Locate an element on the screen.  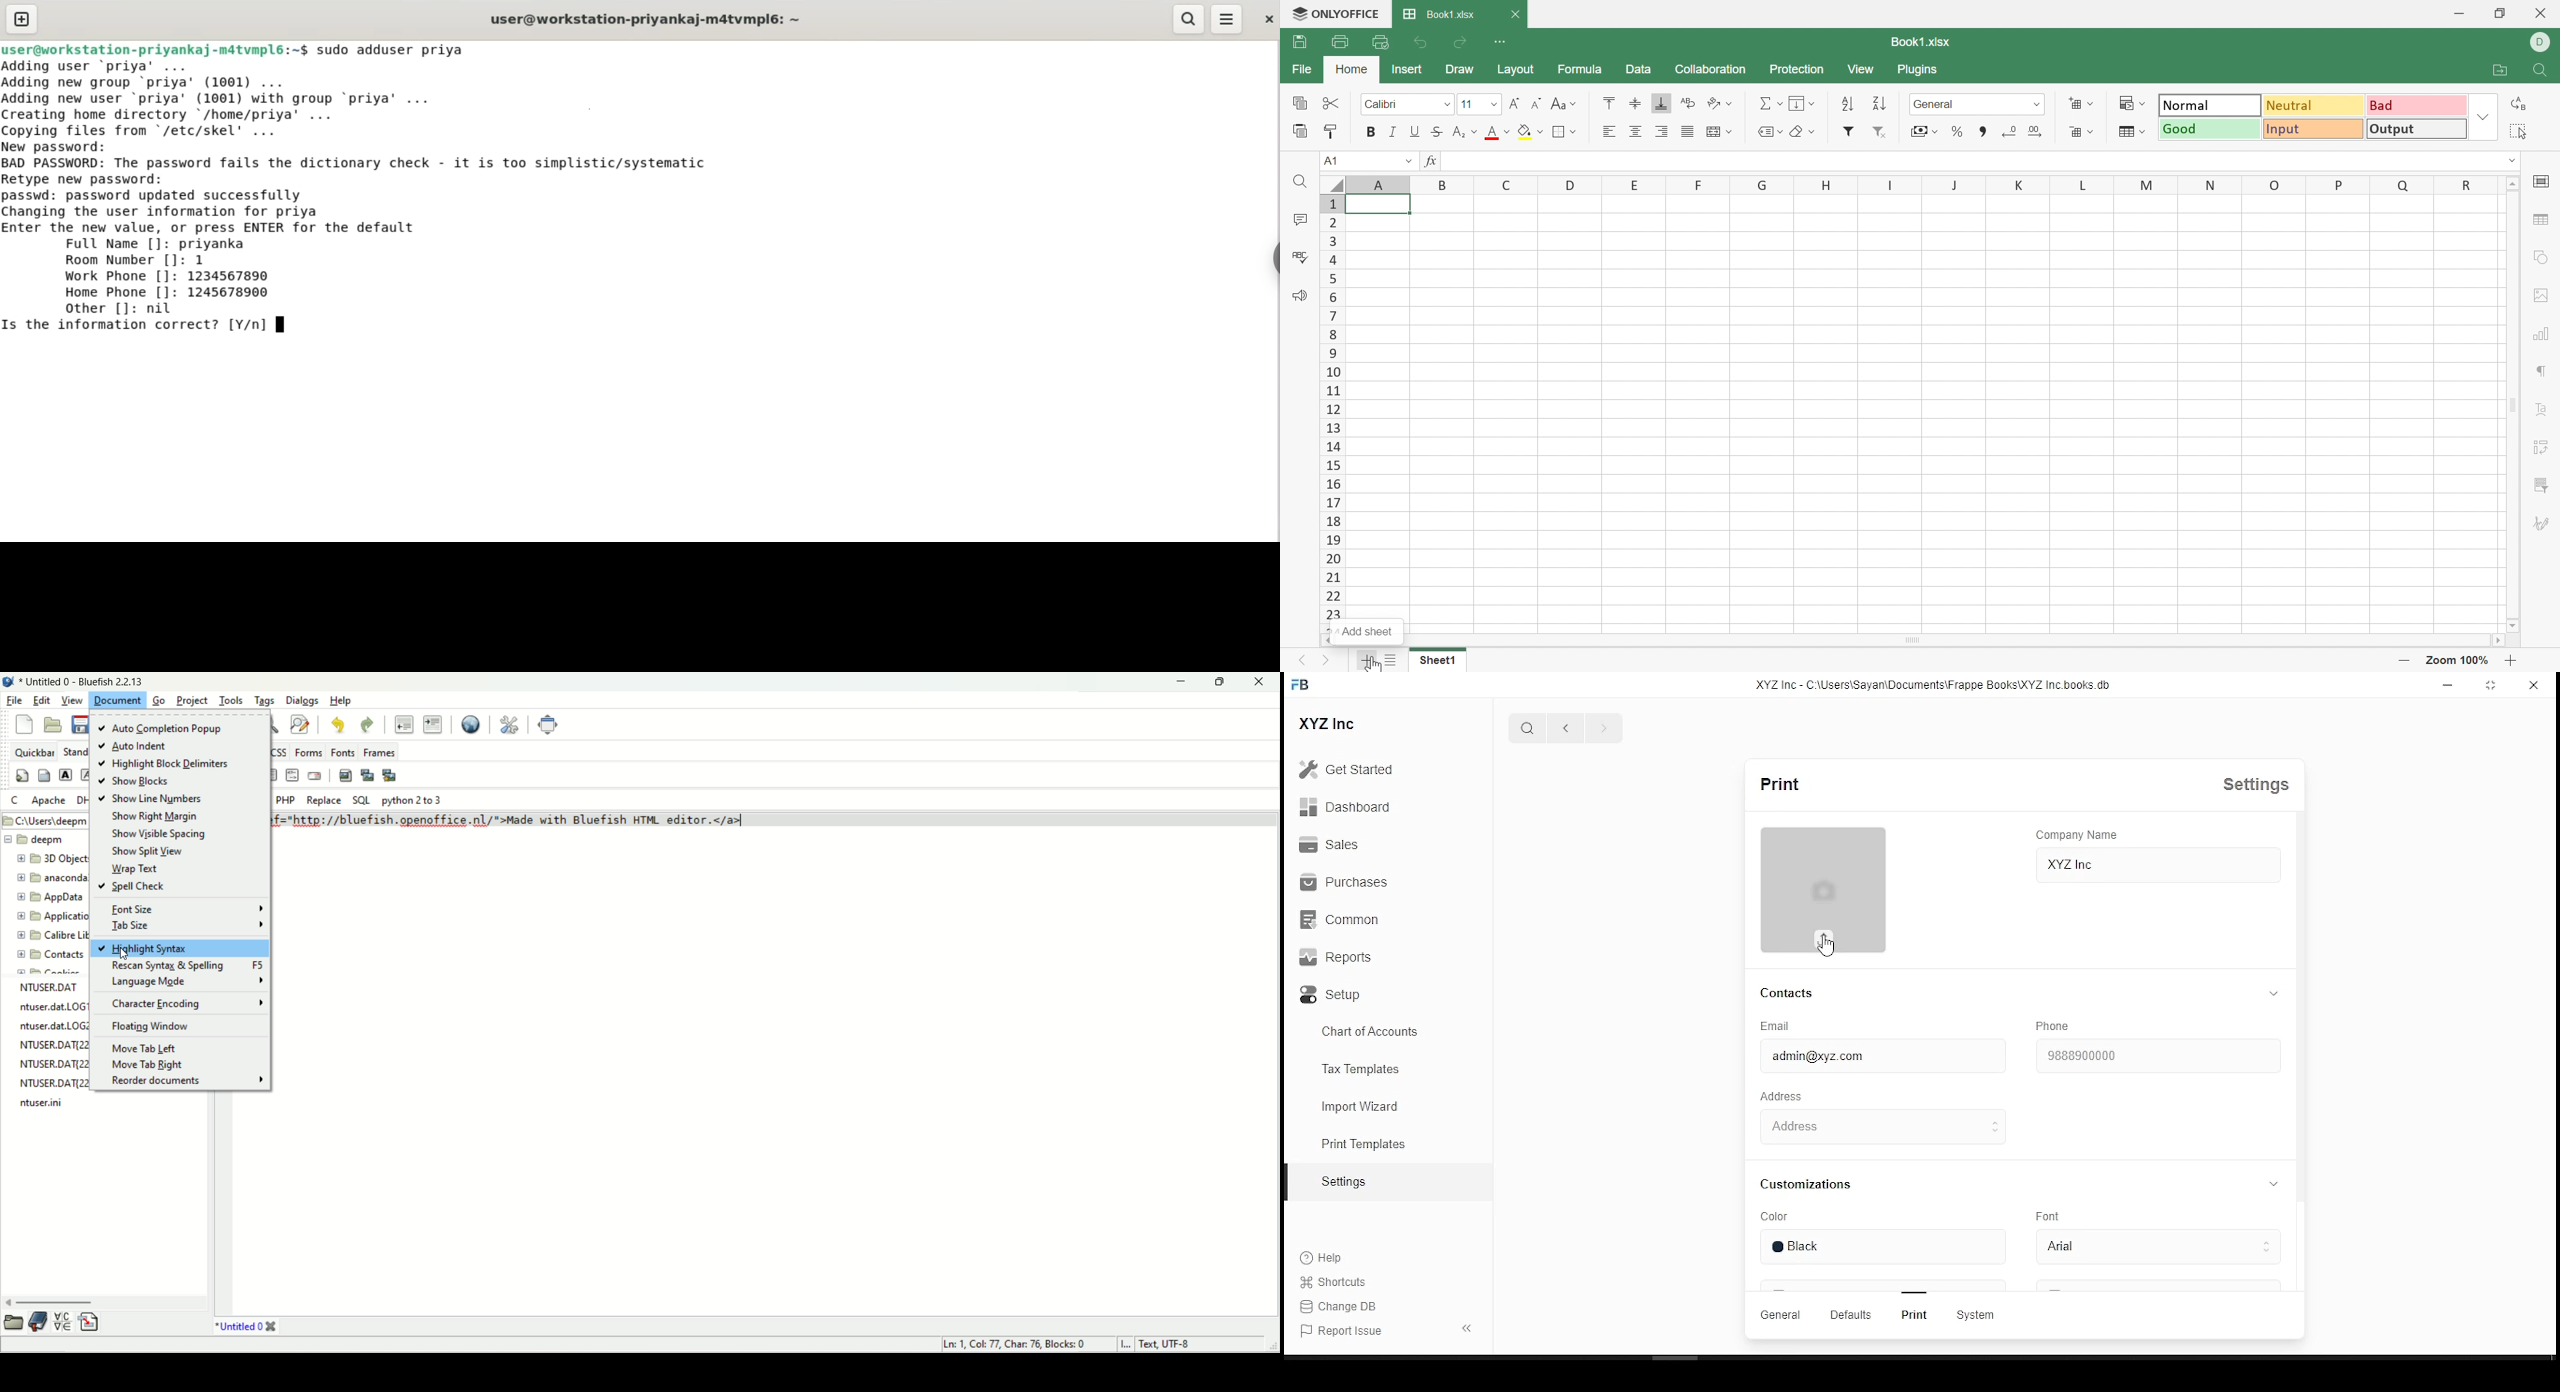
insert file is located at coordinates (87, 1321).